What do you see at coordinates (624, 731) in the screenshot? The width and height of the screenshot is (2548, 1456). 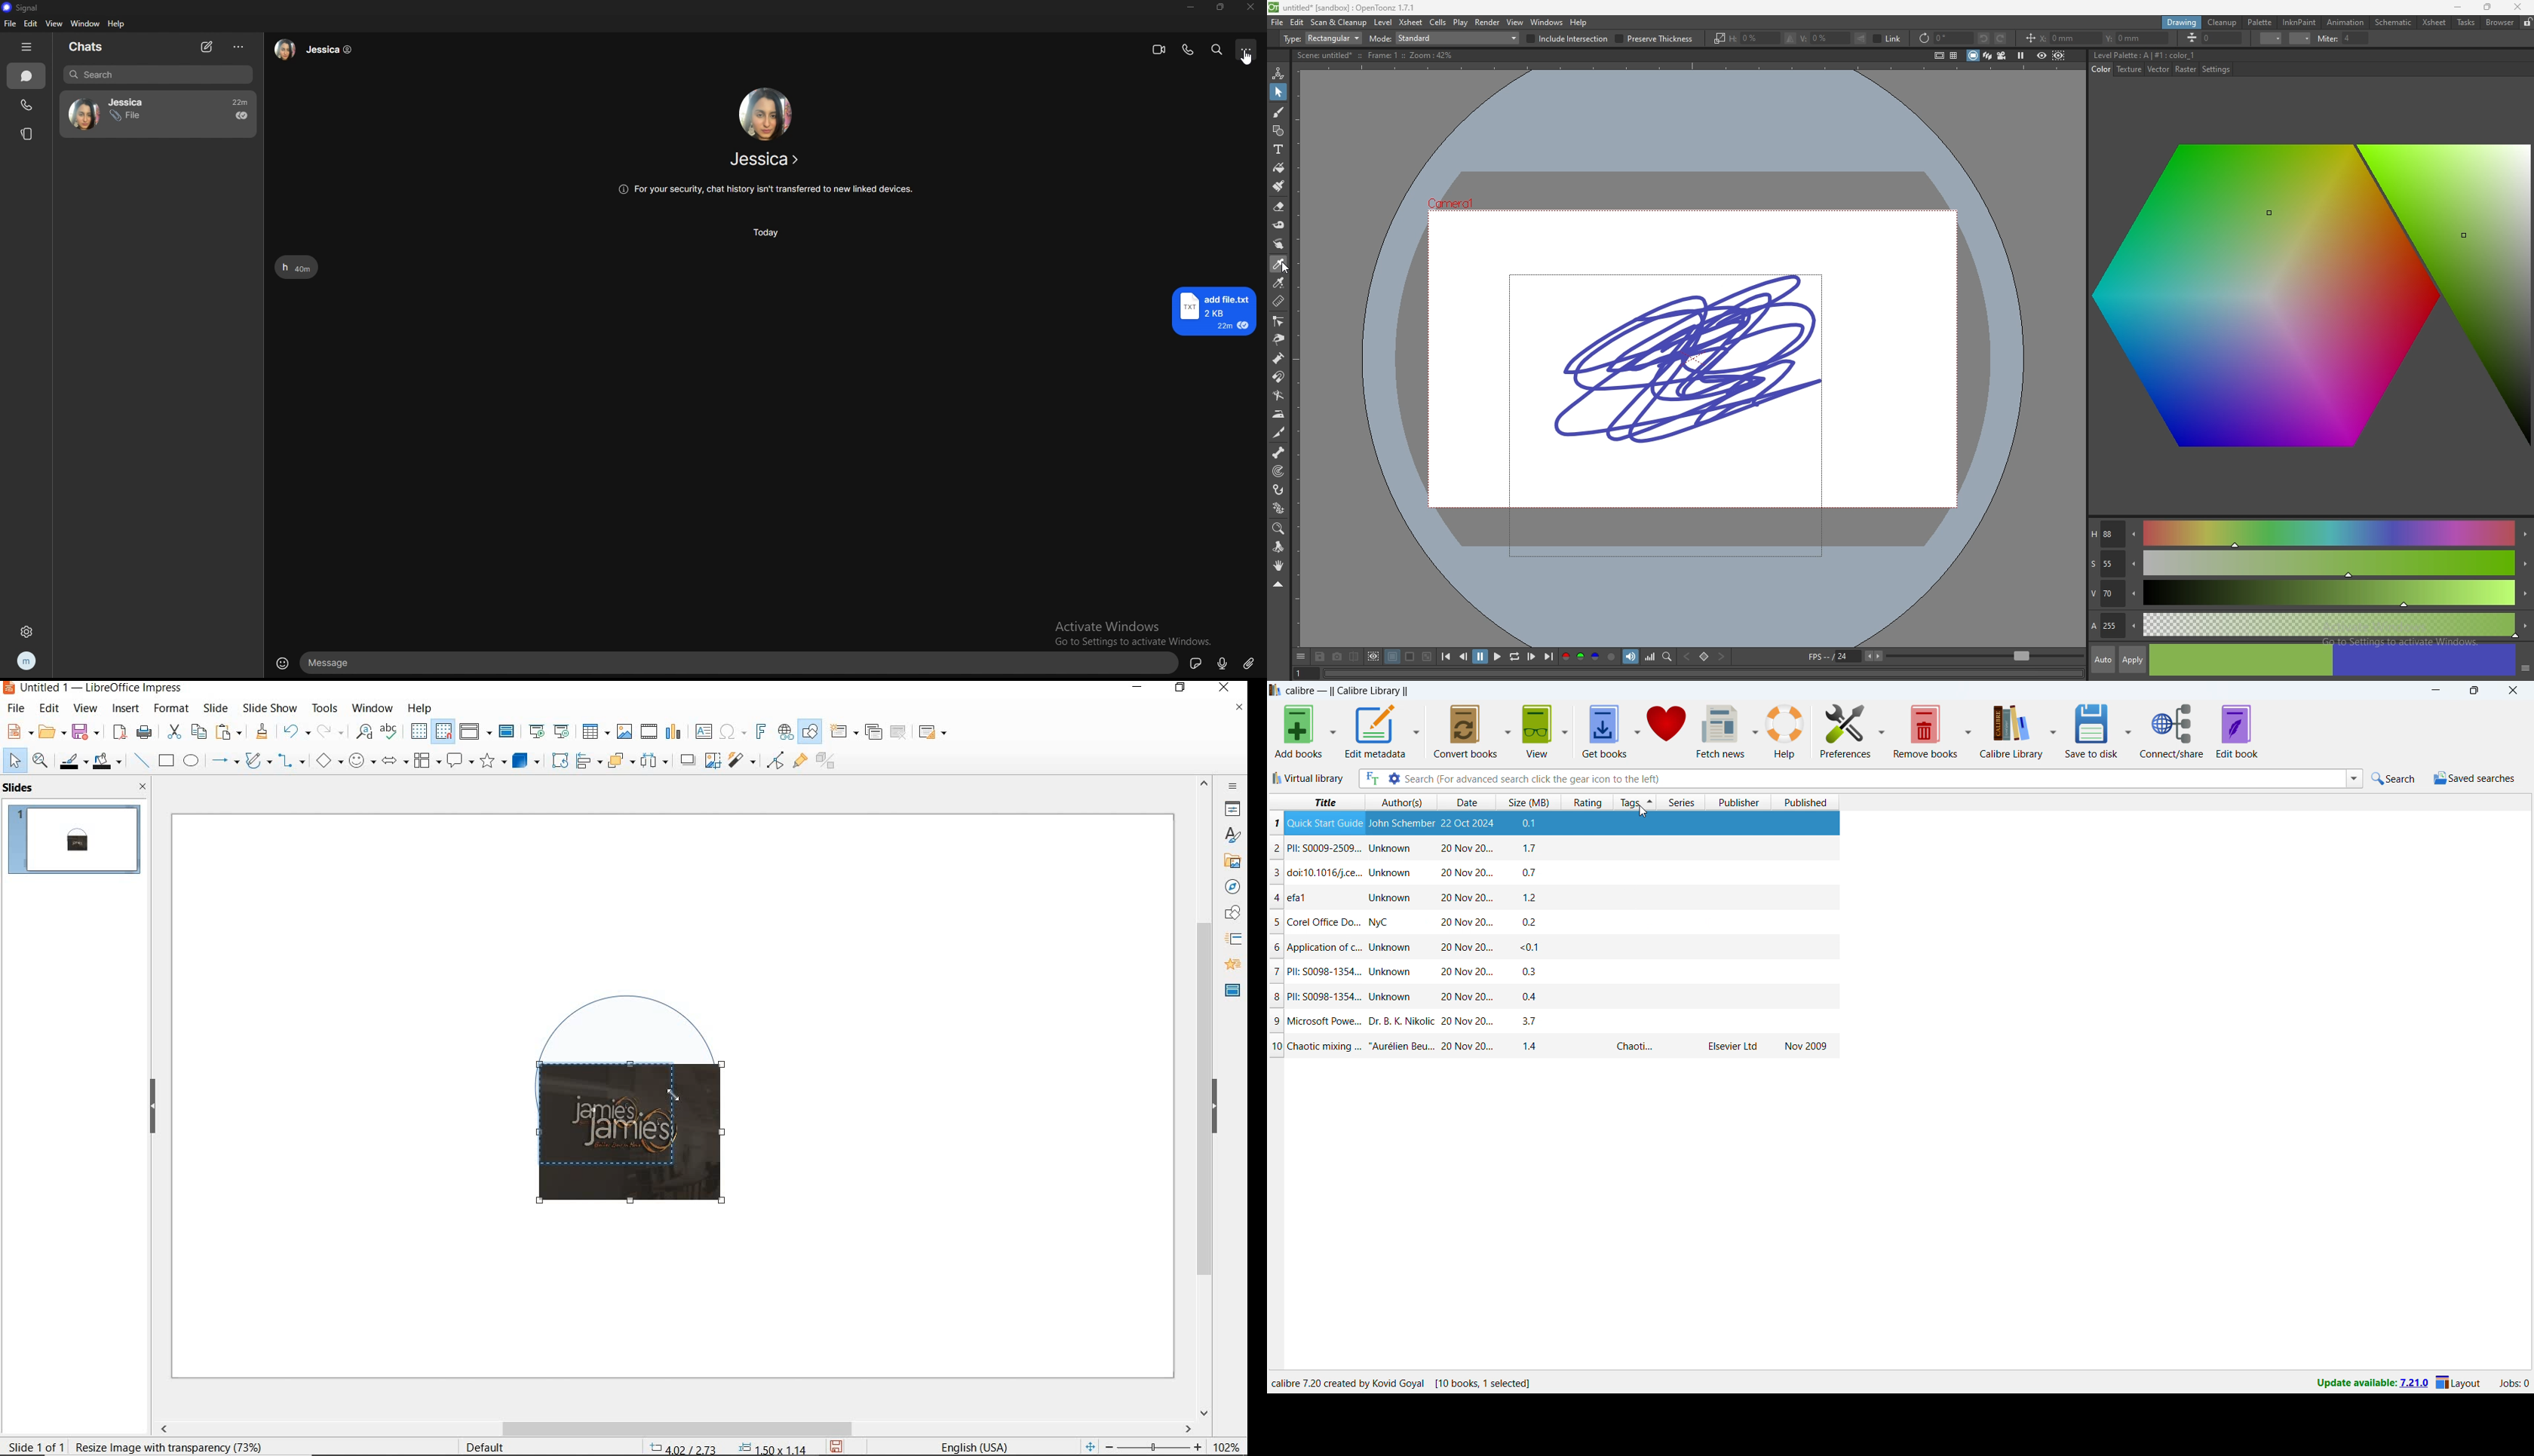 I see `insert image` at bounding box center [624, 731].